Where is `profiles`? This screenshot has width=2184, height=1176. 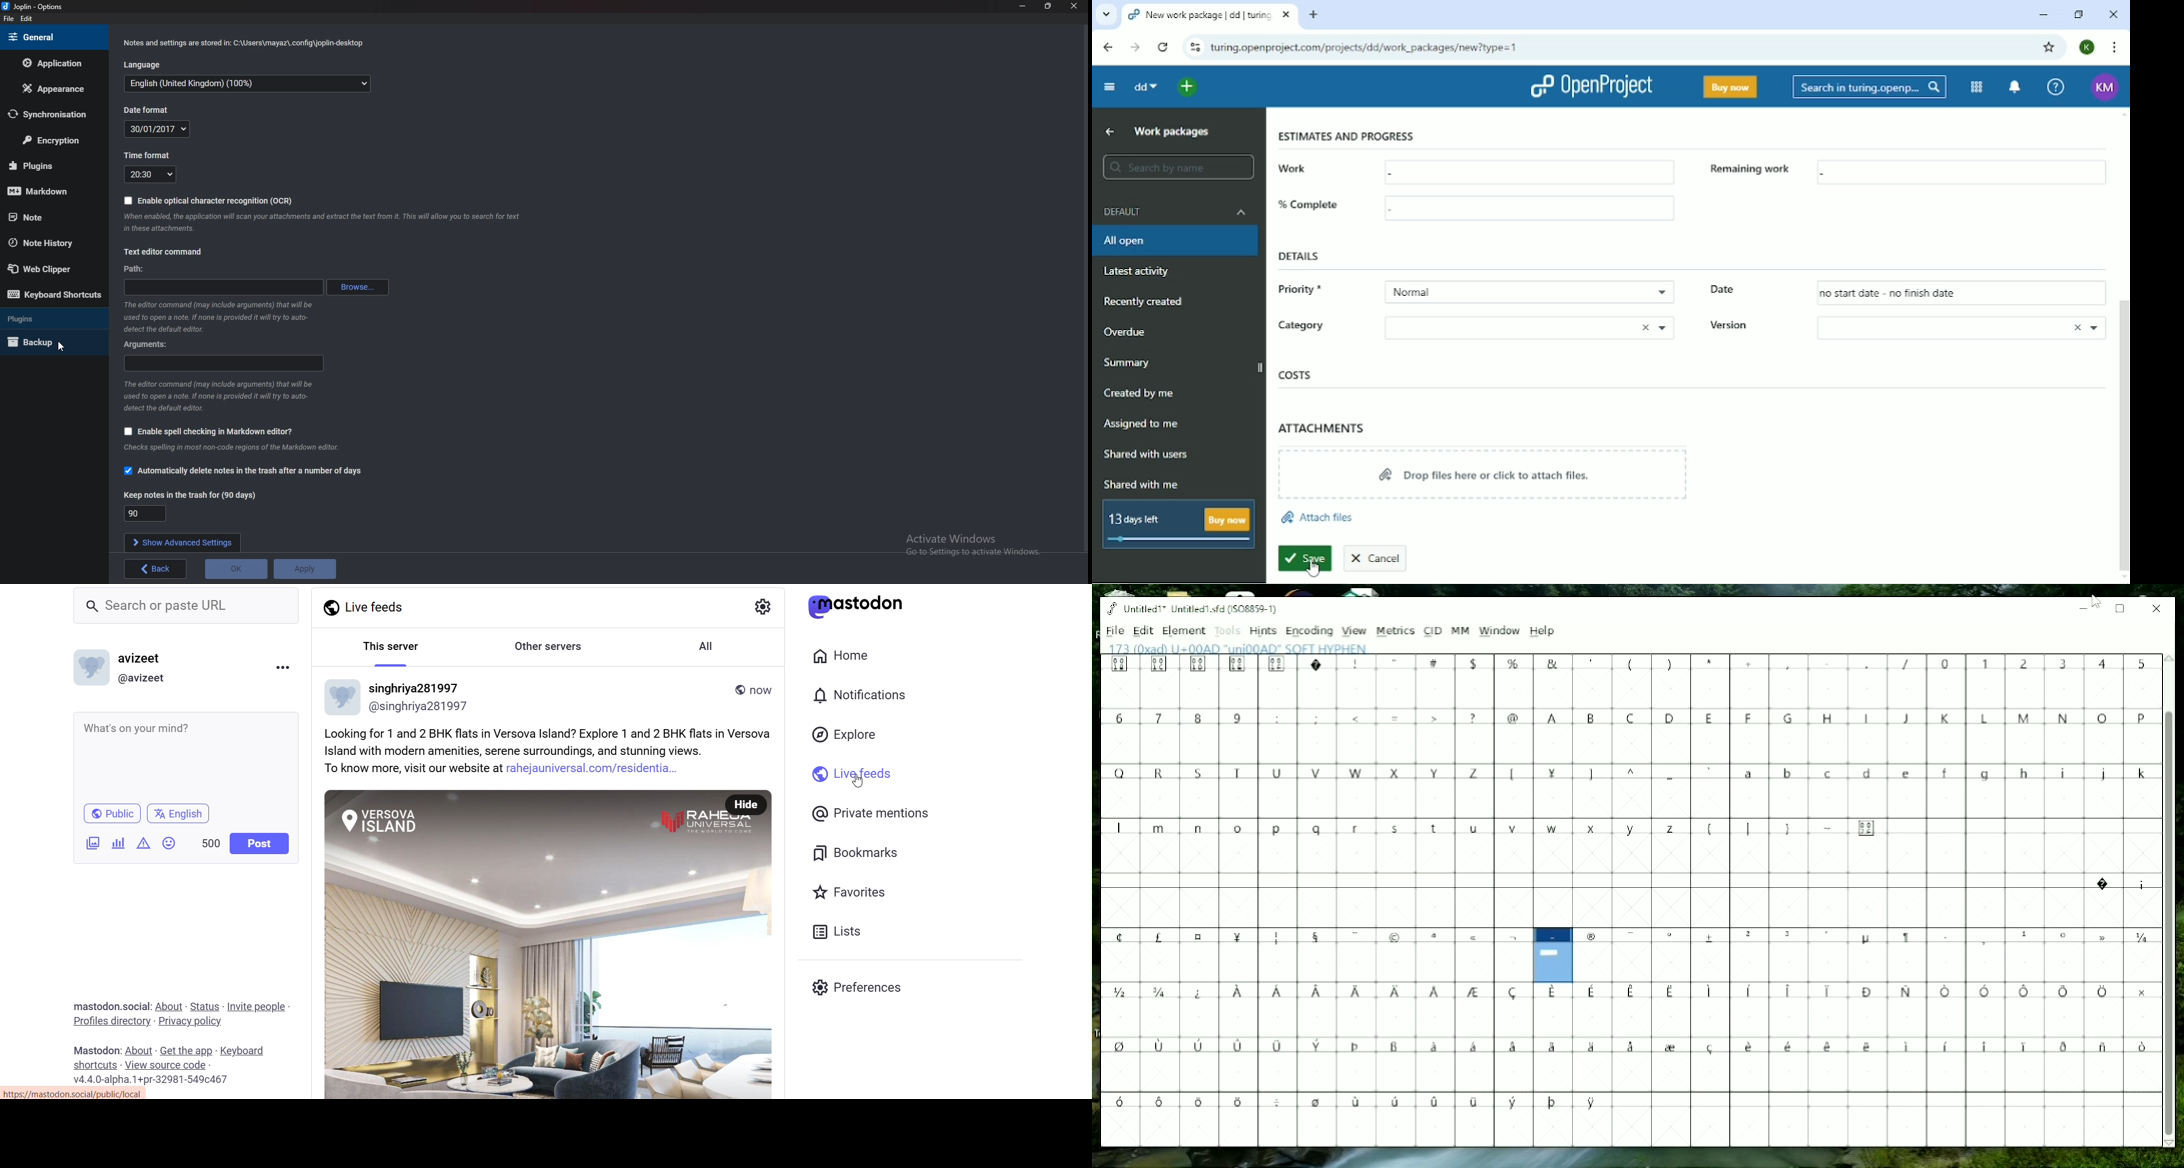
profiles is located at coordinates (110, 1021).